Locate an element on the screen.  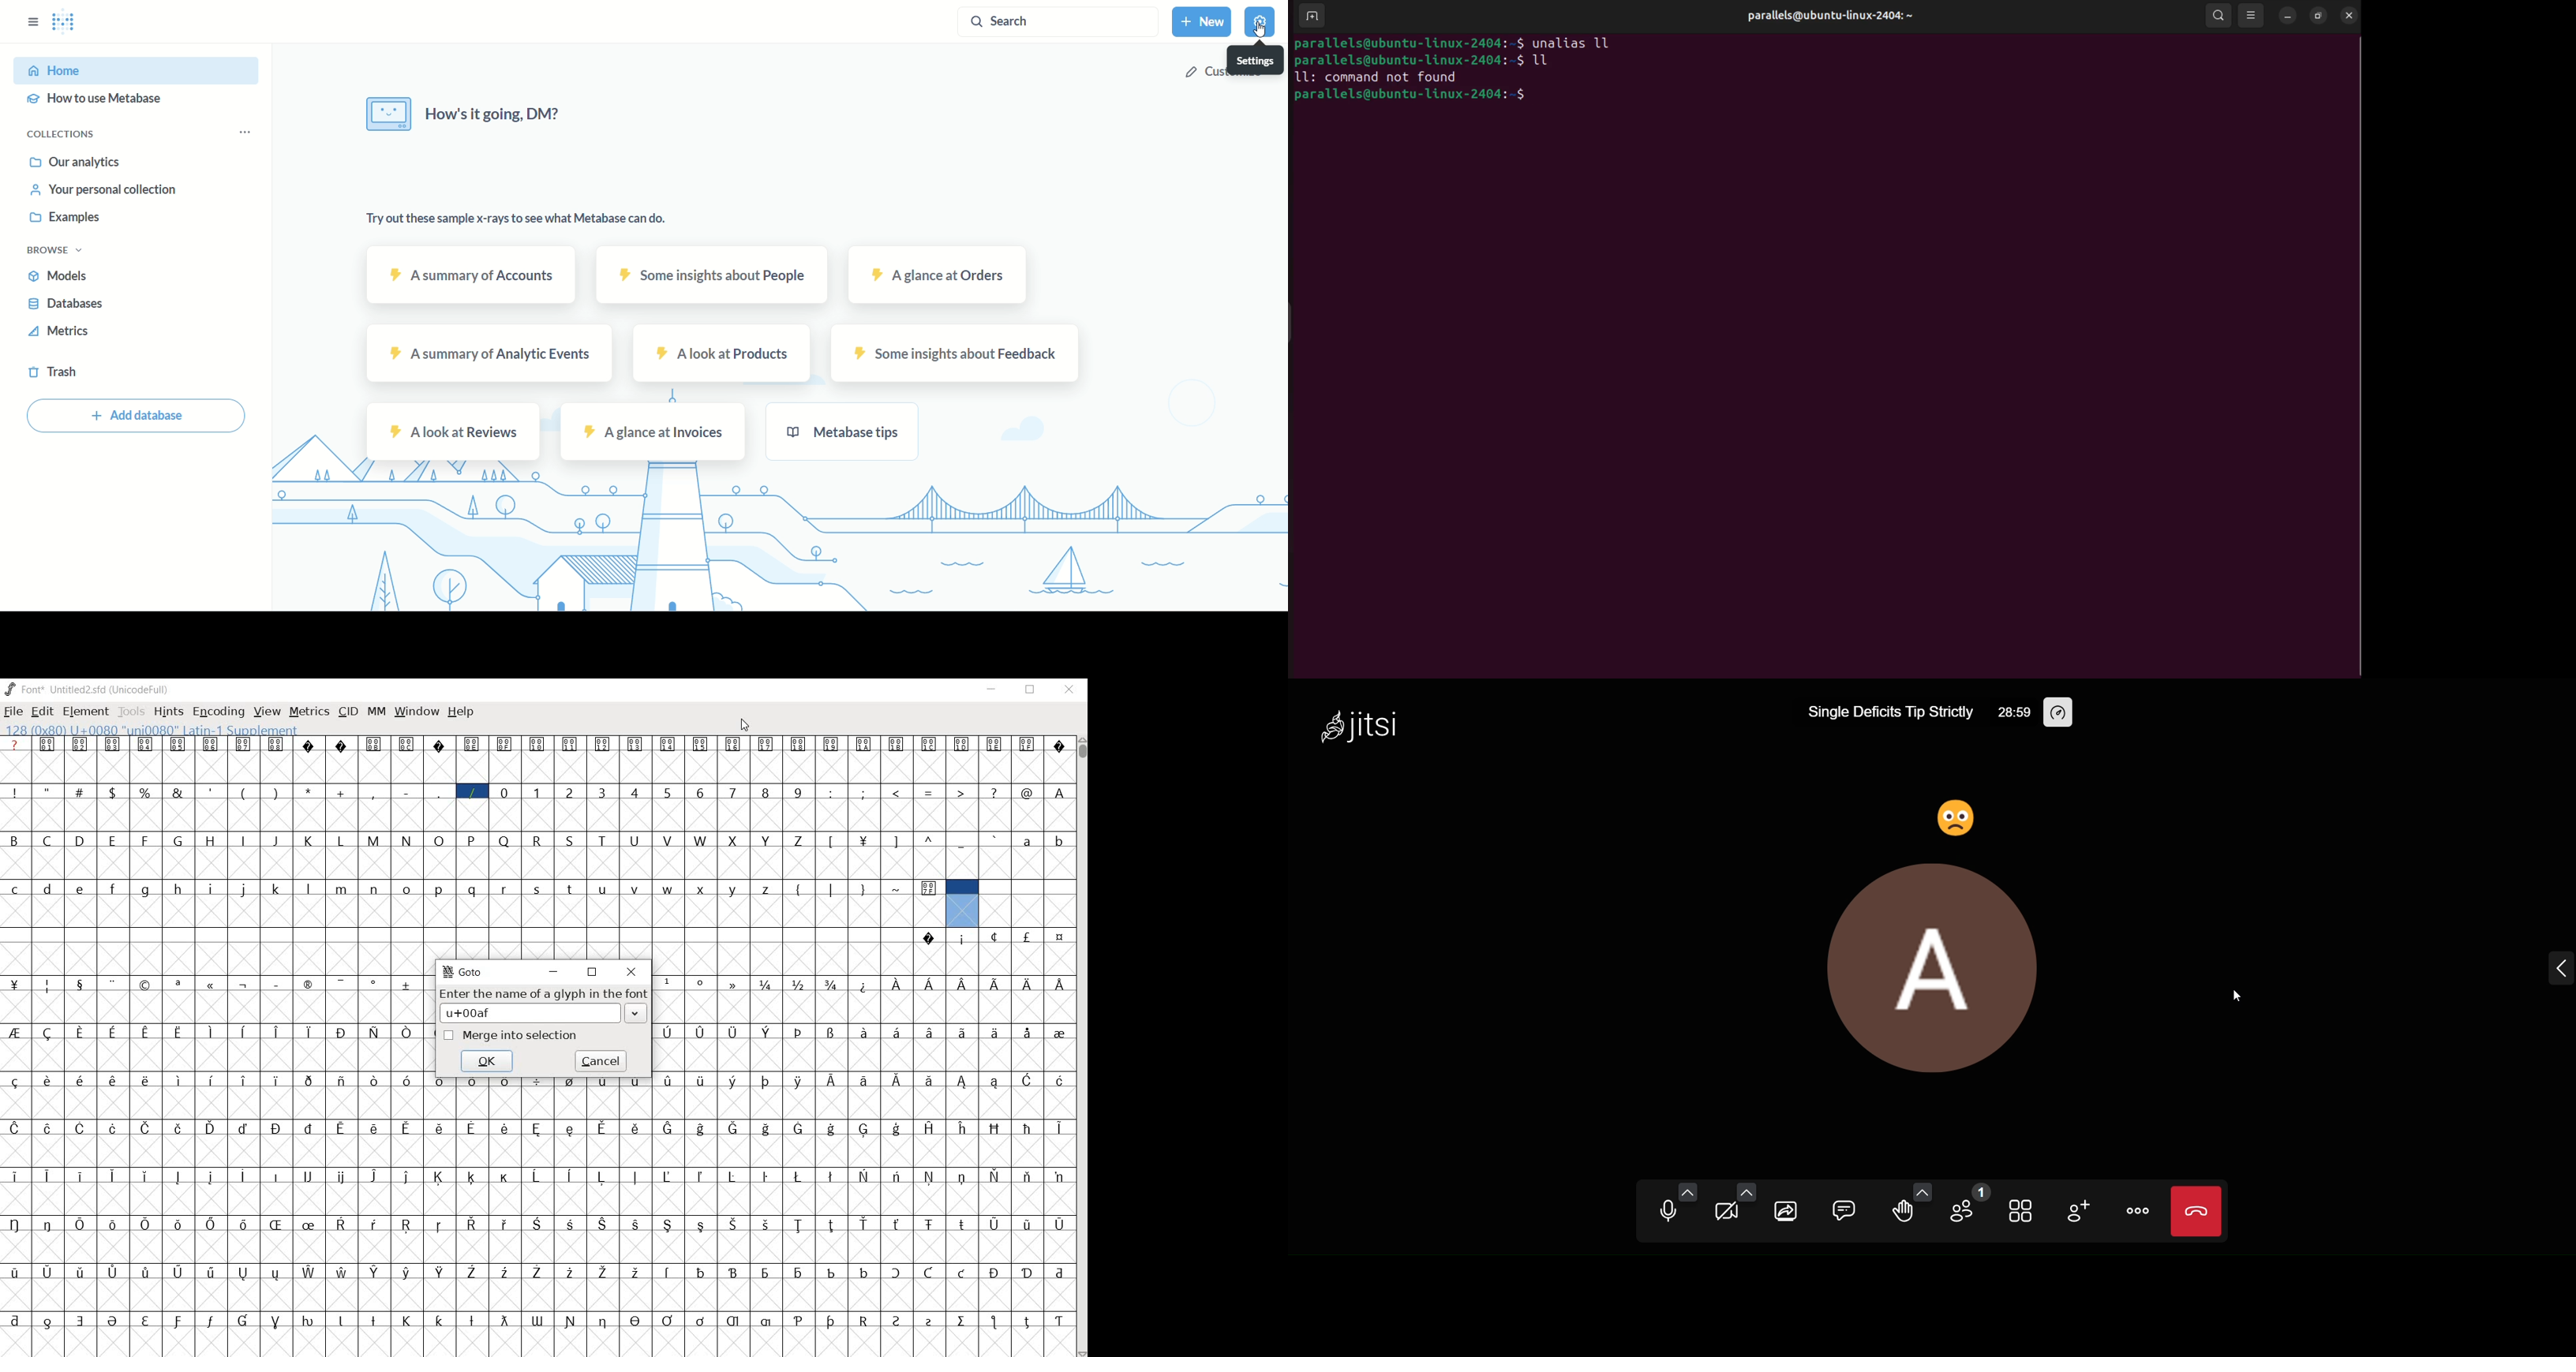
close is located at coordinates (630, 970).